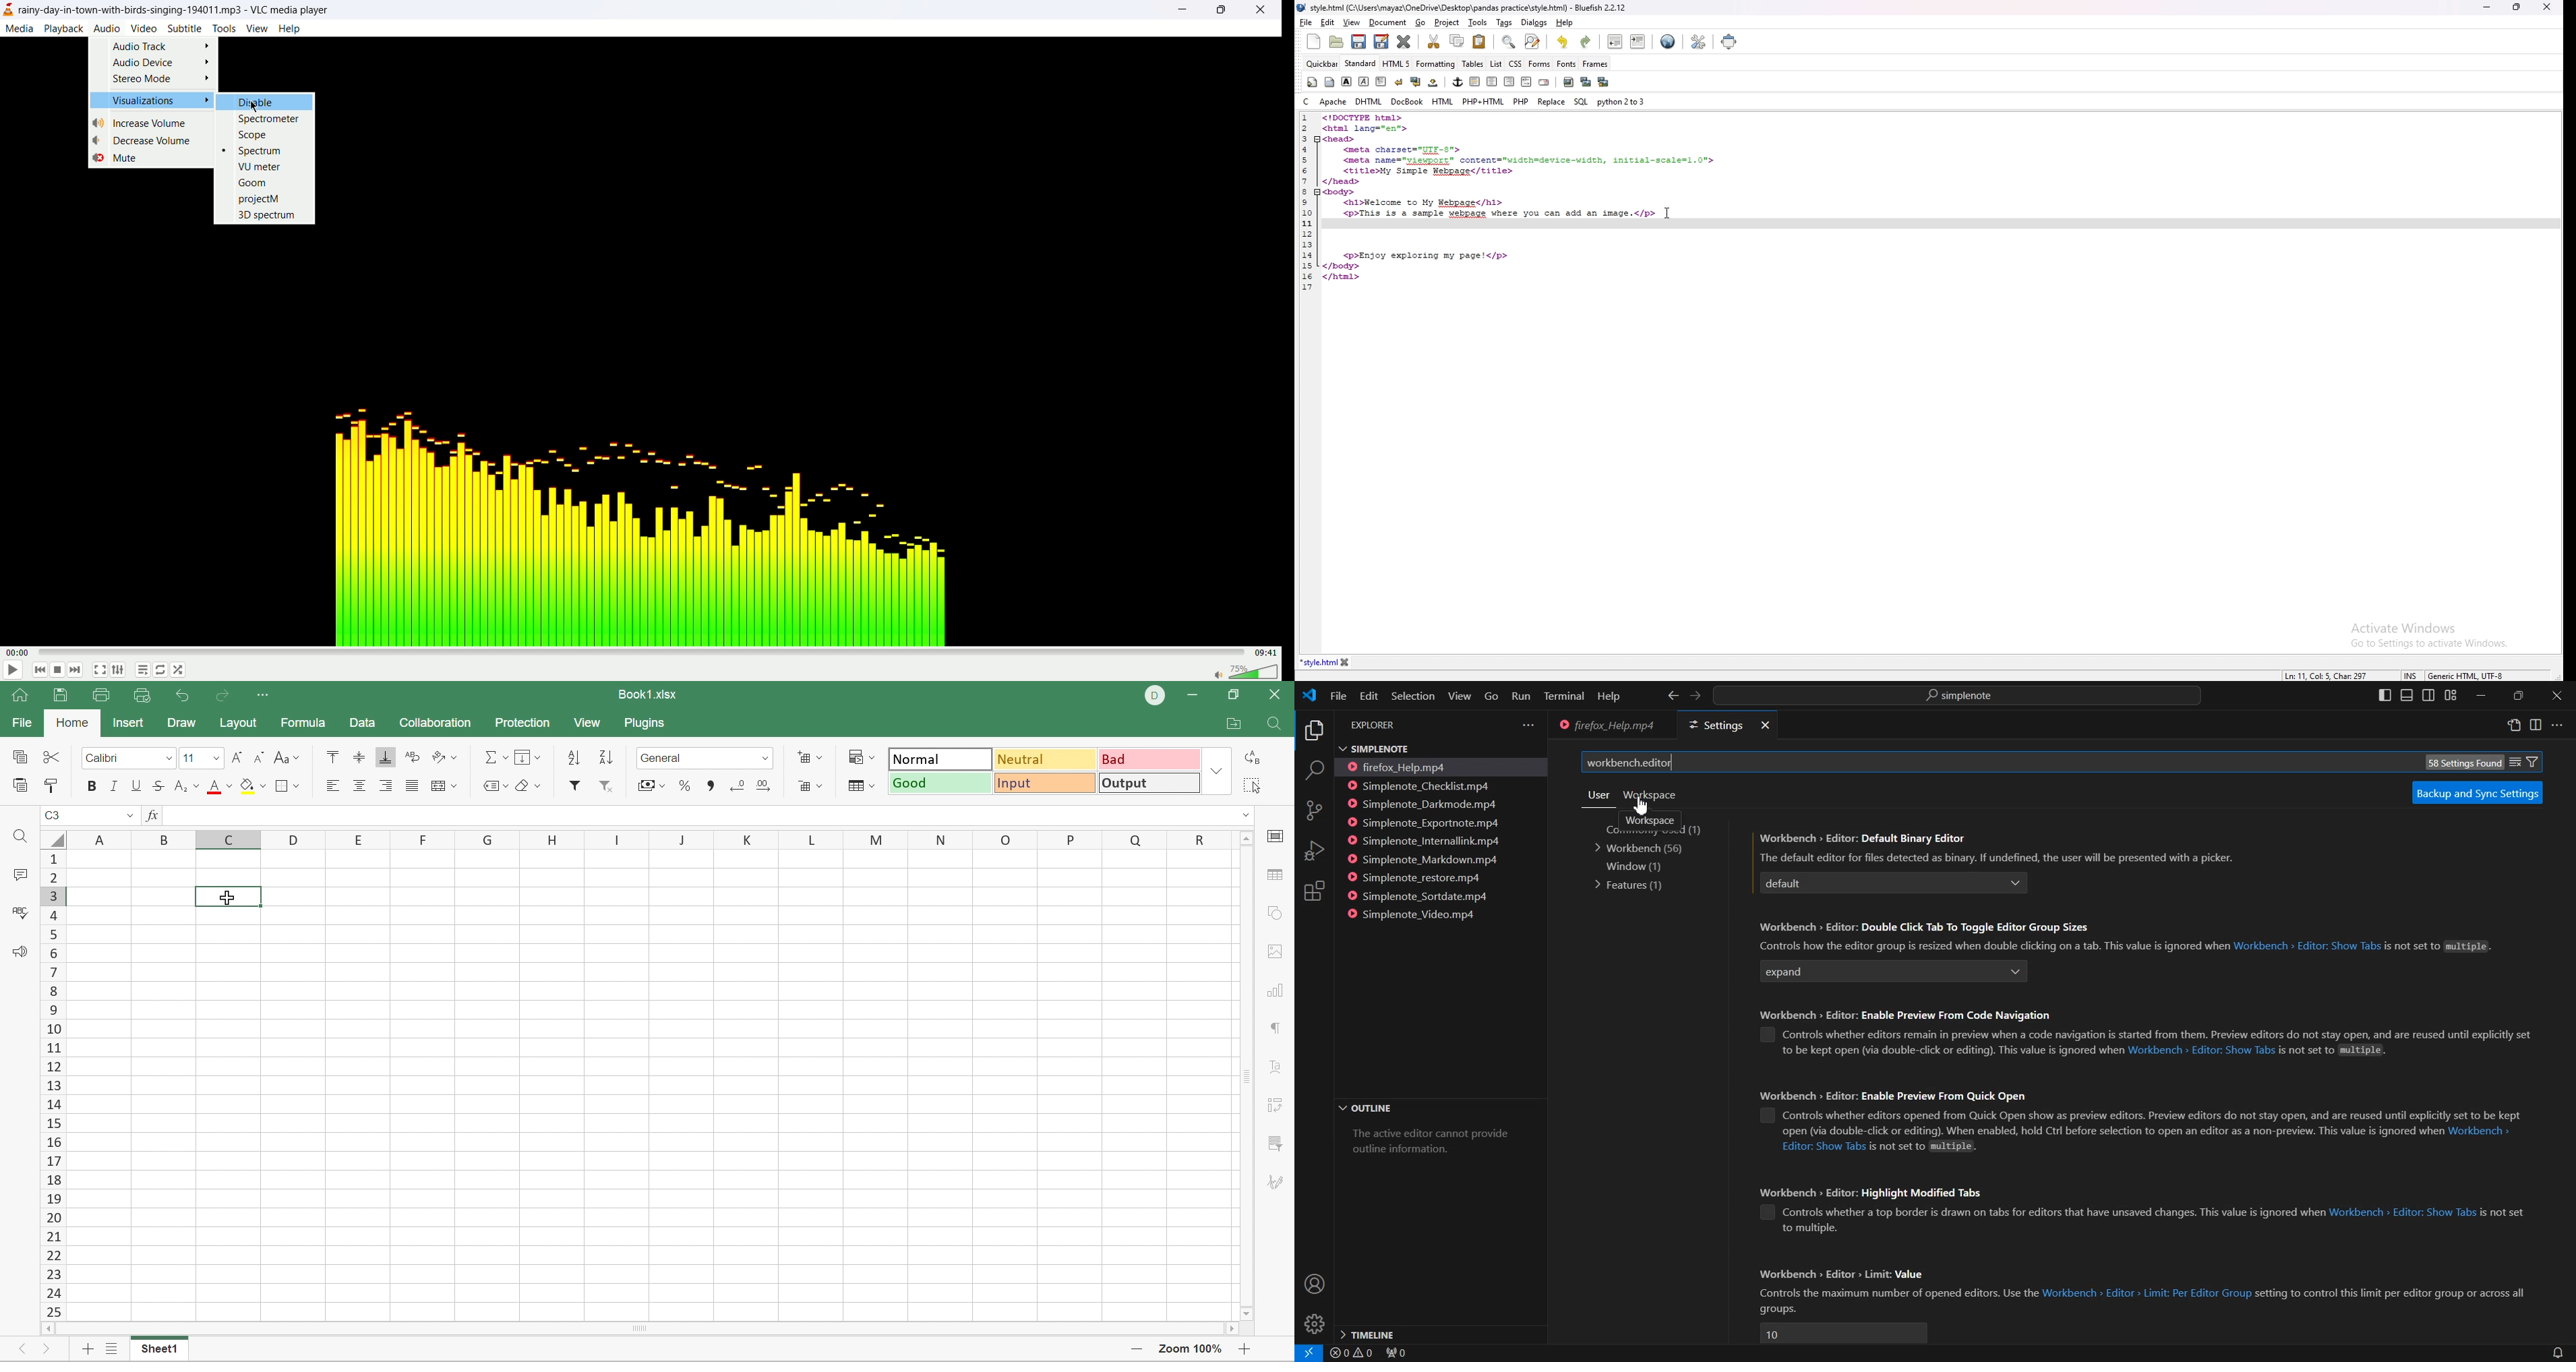 The width and height of the screenshot is (2576, 1372). Describe the element at coordinates (1582, 102) in the screenshot. I see `sql` at that location.